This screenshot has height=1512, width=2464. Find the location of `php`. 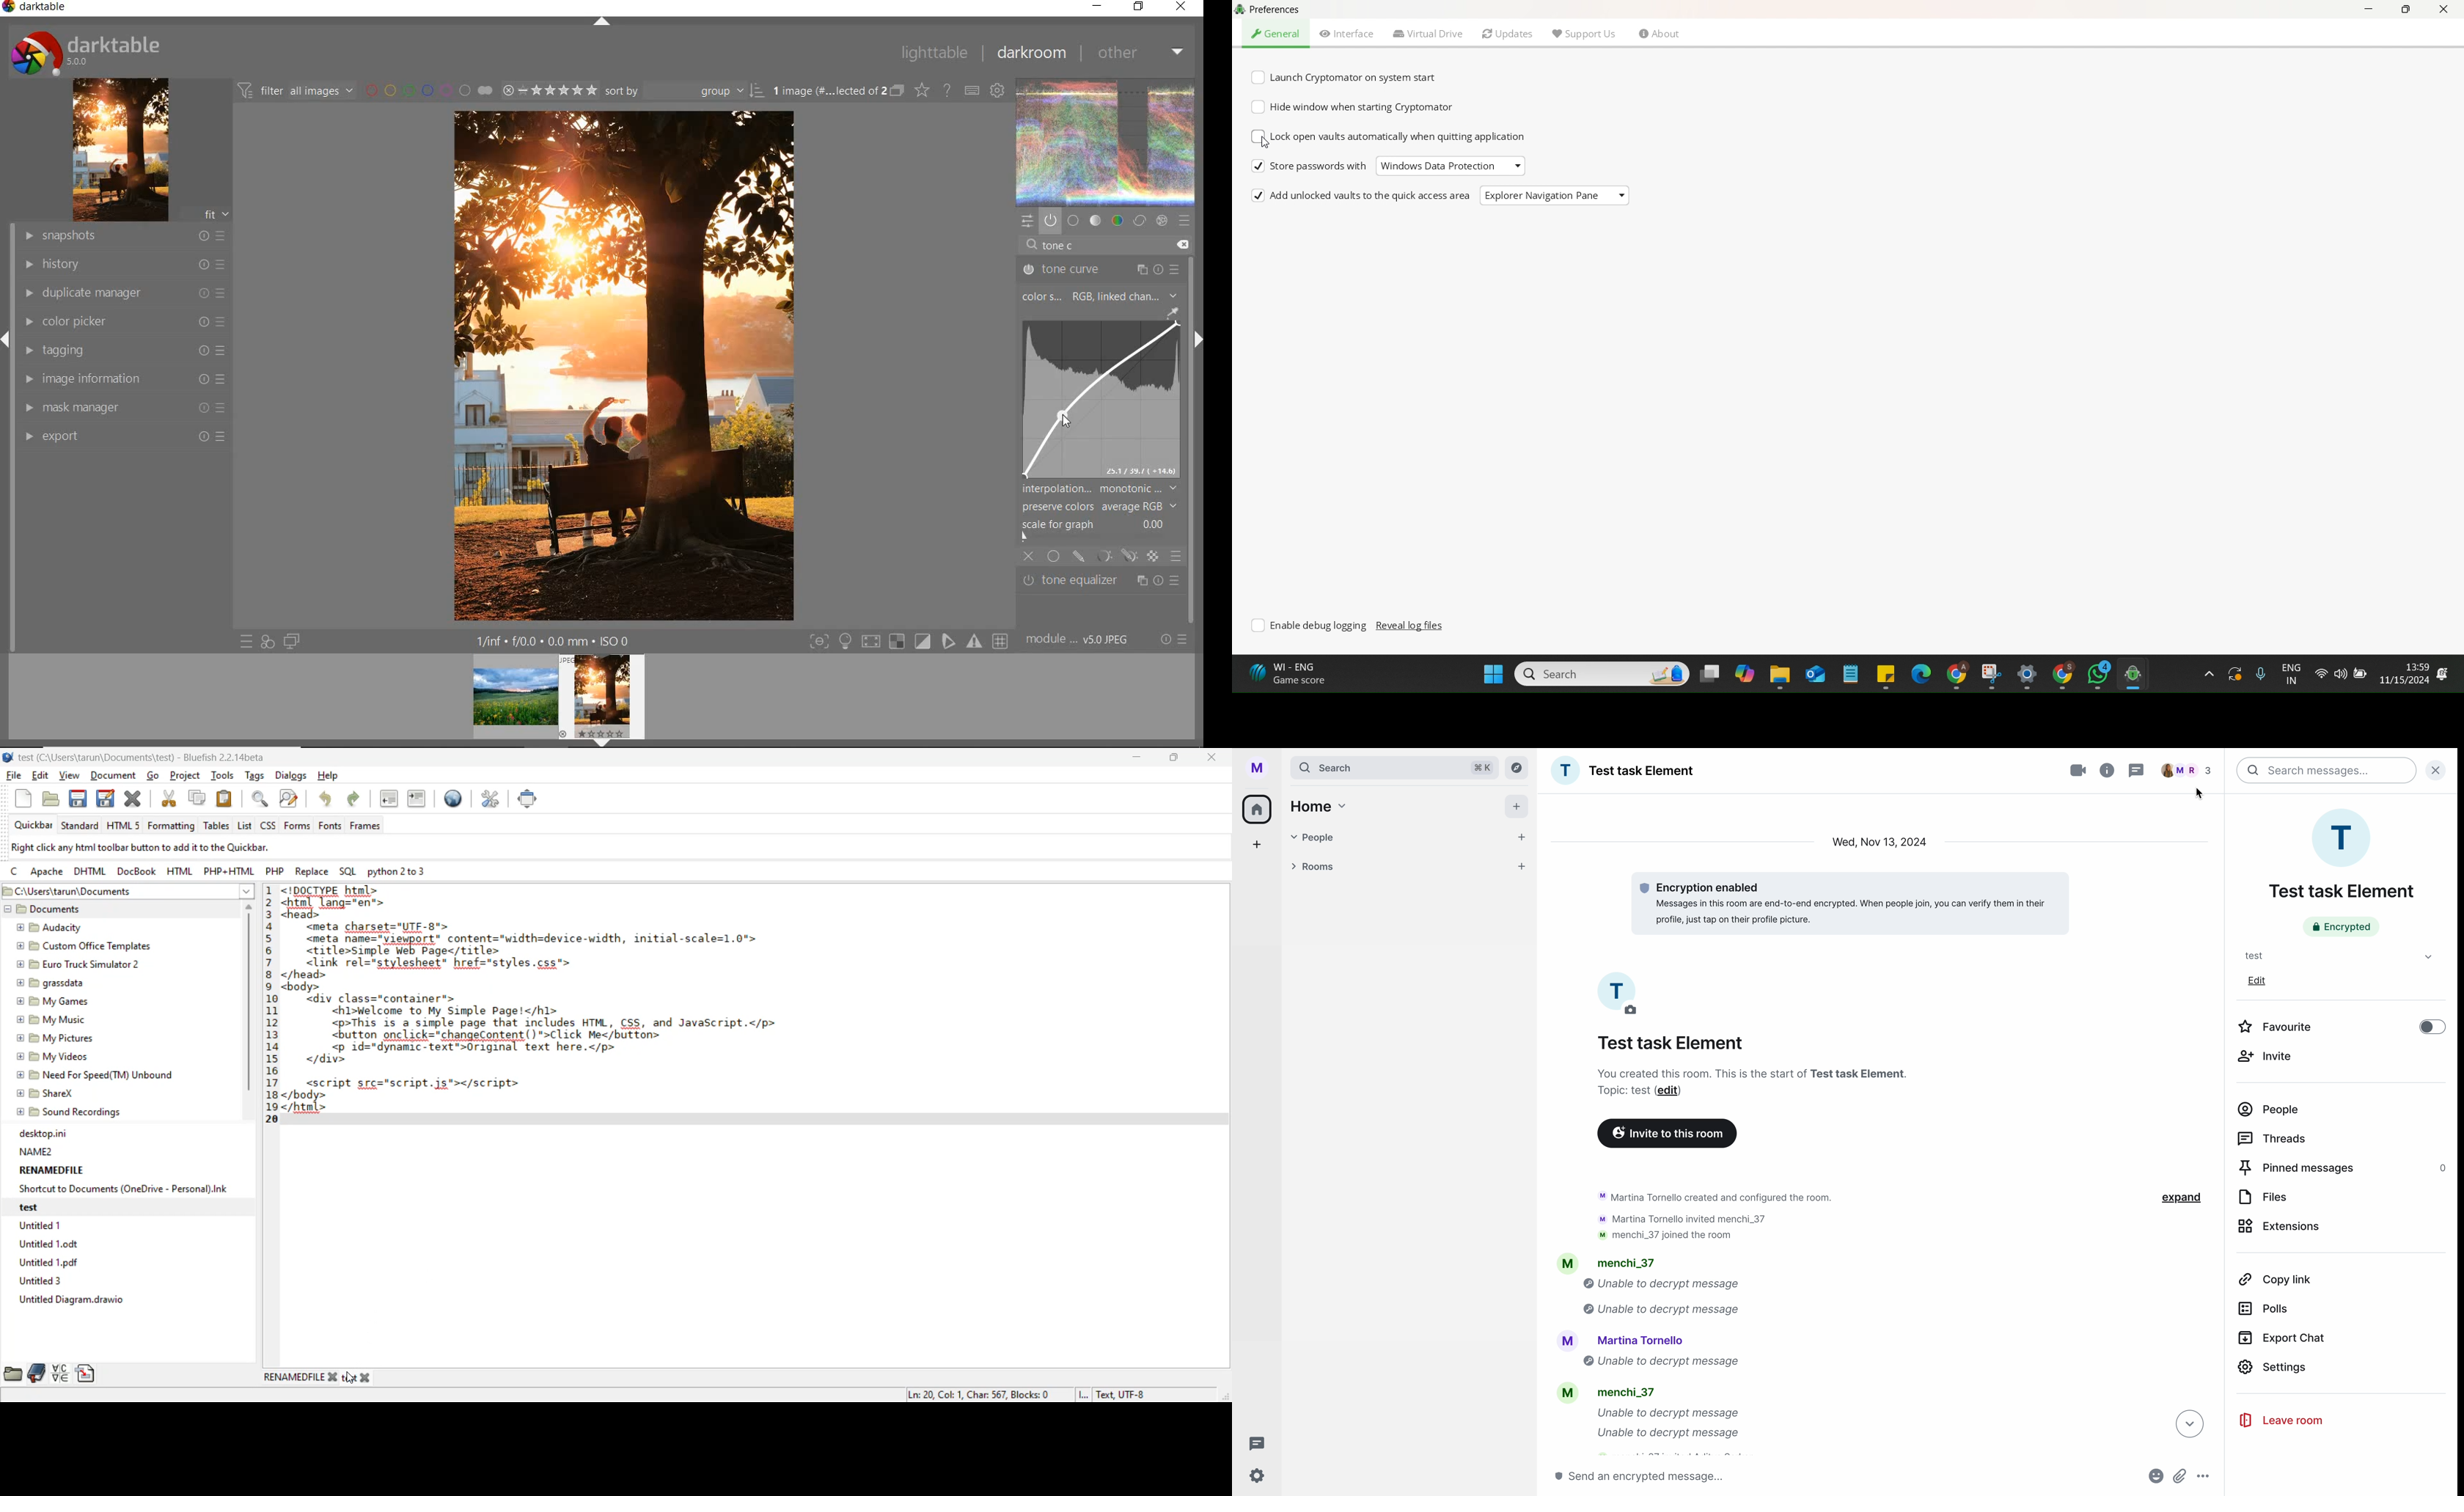

php is located at coordinates (278, 873).